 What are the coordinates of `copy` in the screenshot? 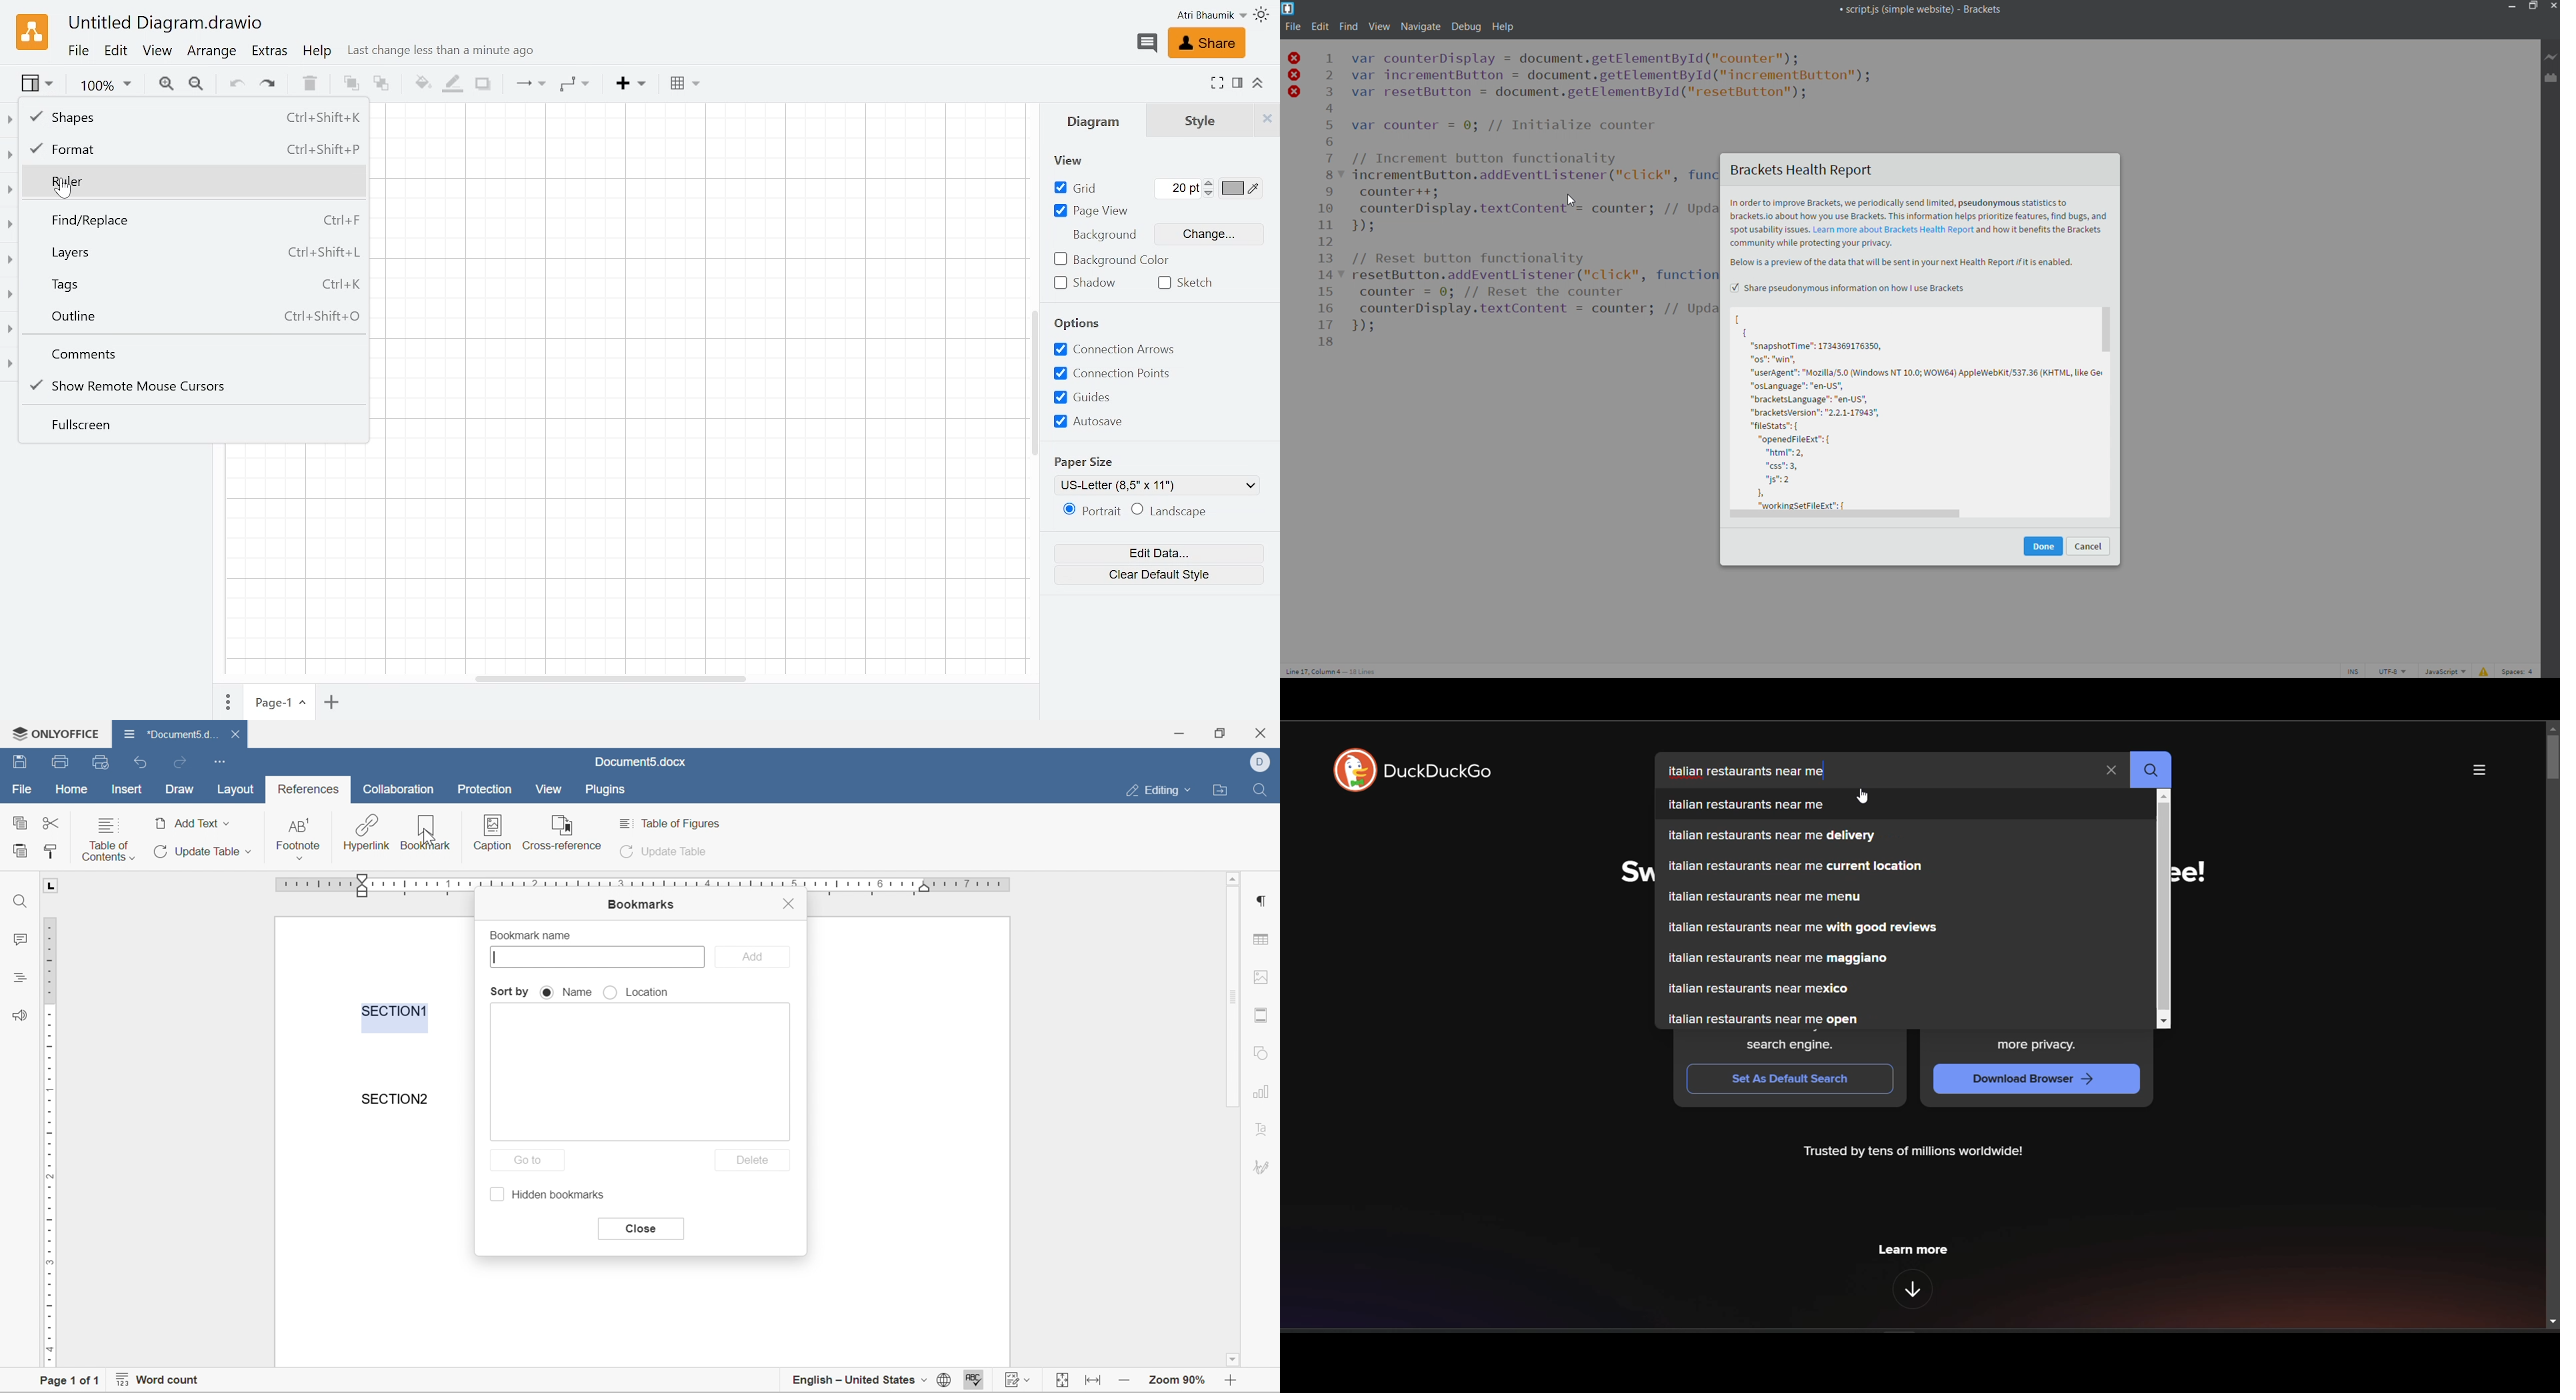 It's located at (19, 821).